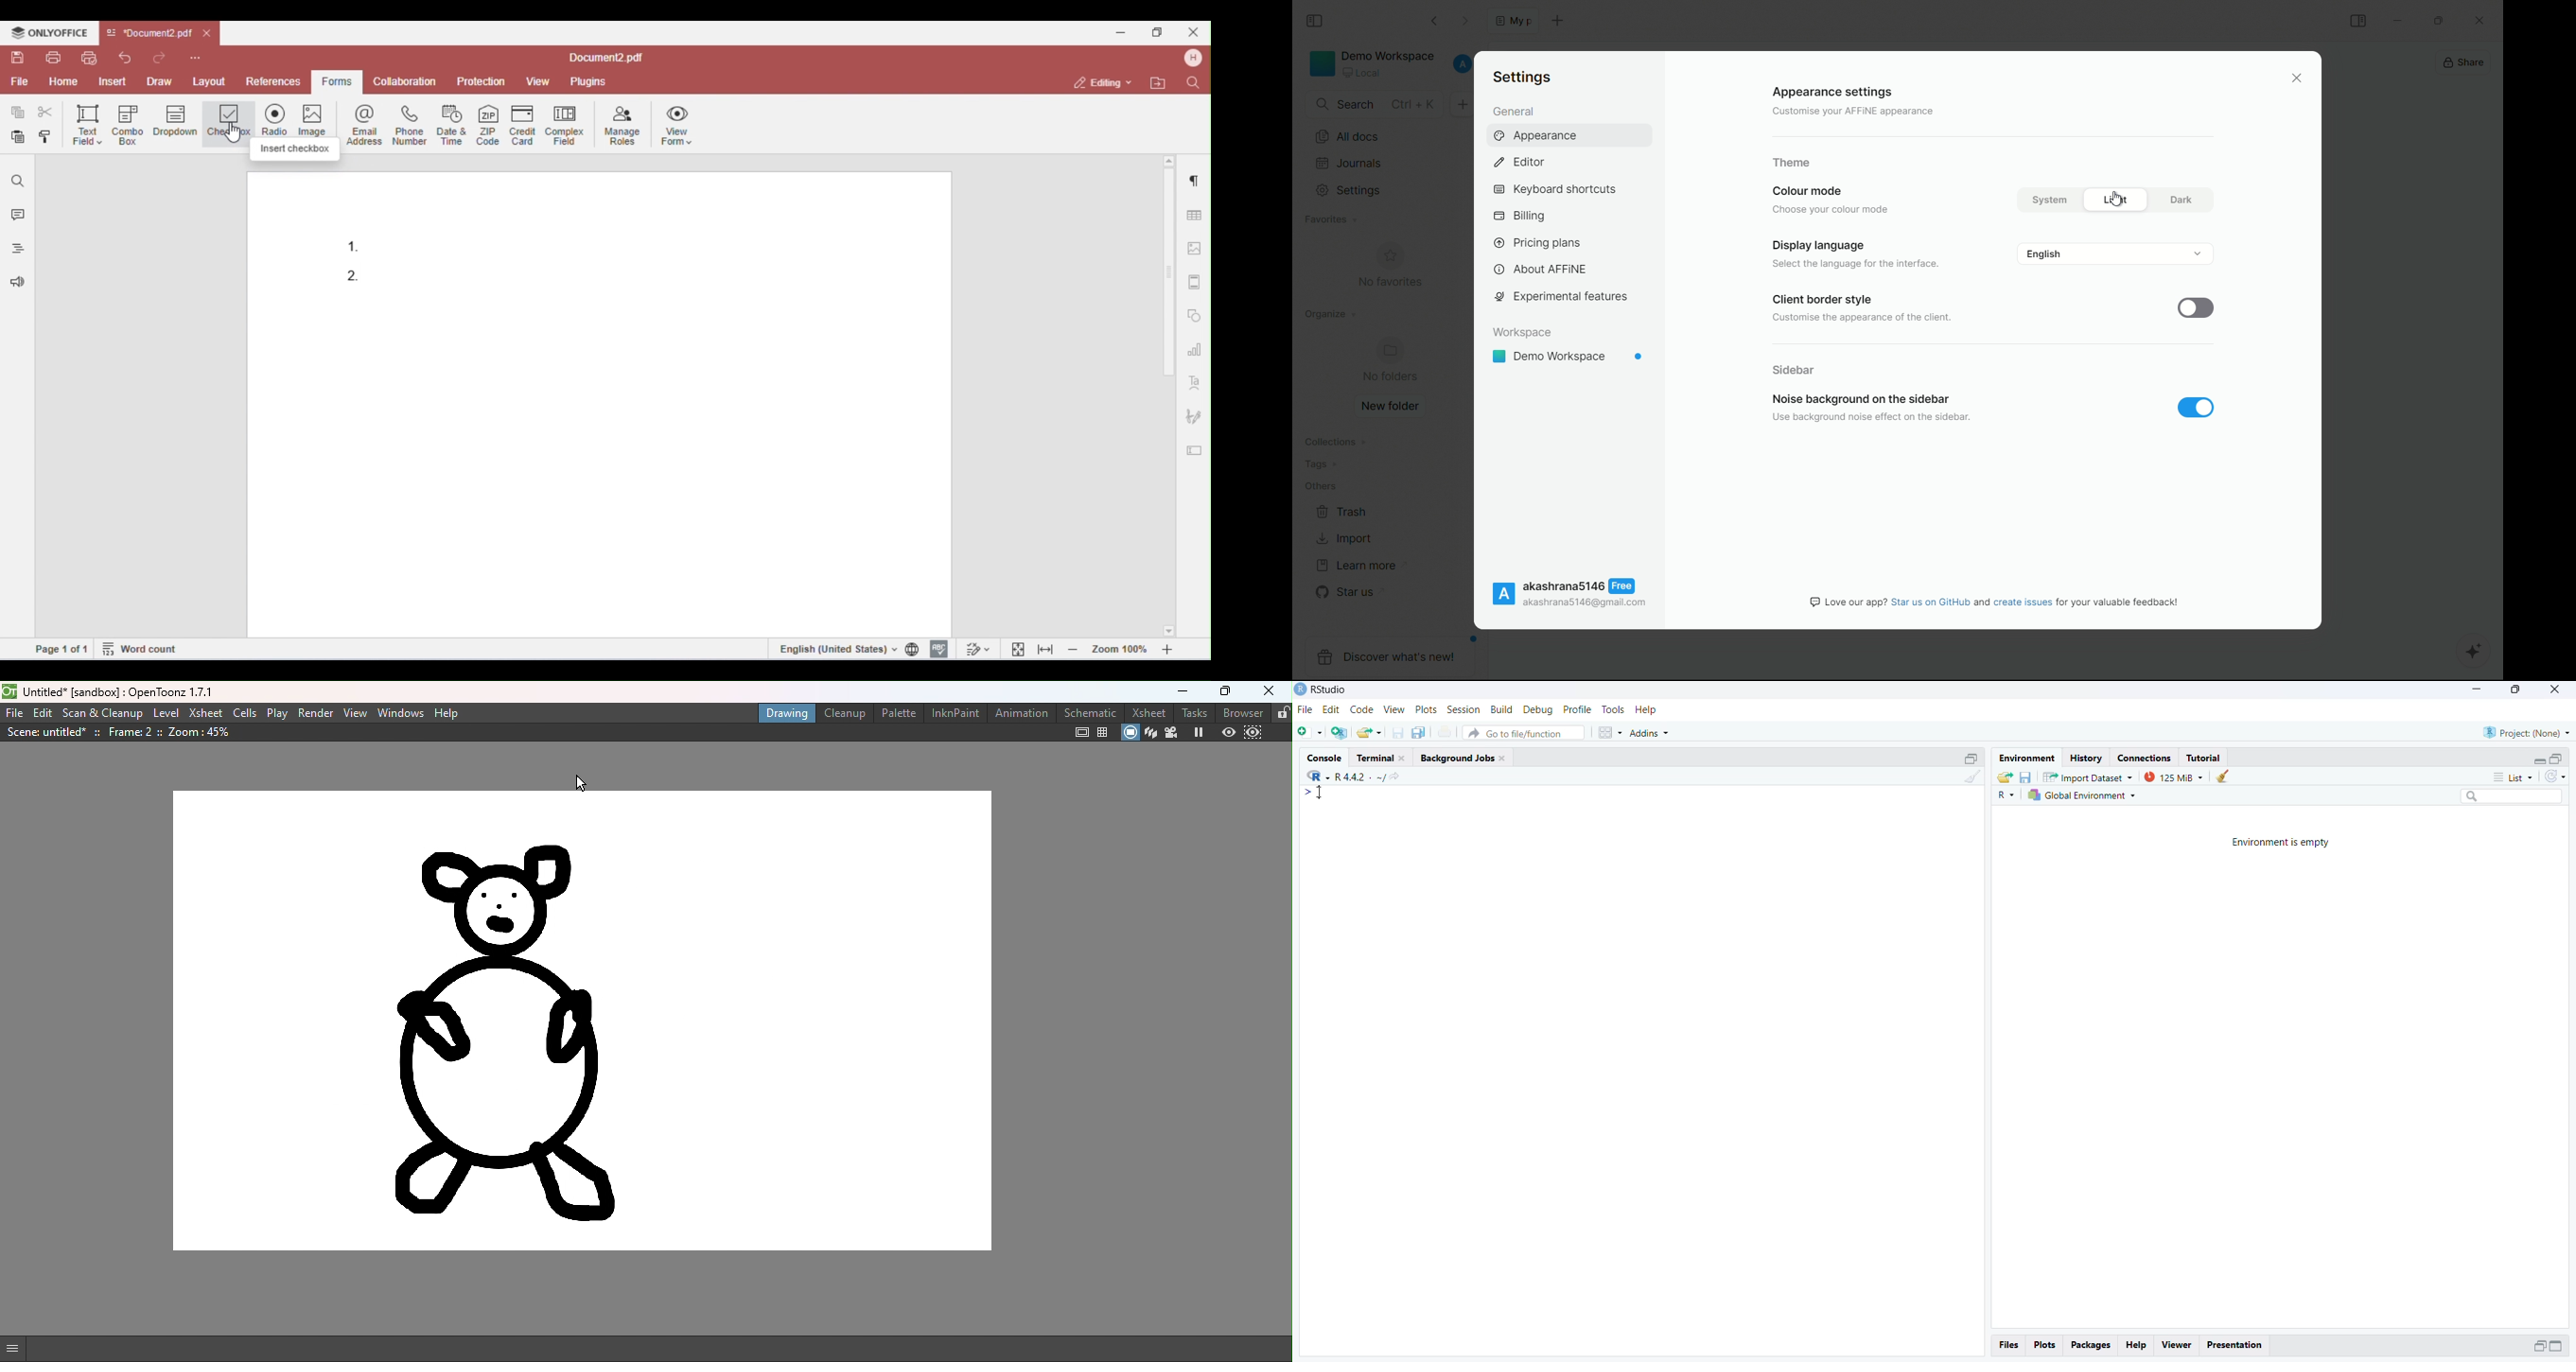 This screenshot has width=2576, height=1372. Describe the element at coordinates (2080, 795) in the screenshot. I see `global environment` at that location.